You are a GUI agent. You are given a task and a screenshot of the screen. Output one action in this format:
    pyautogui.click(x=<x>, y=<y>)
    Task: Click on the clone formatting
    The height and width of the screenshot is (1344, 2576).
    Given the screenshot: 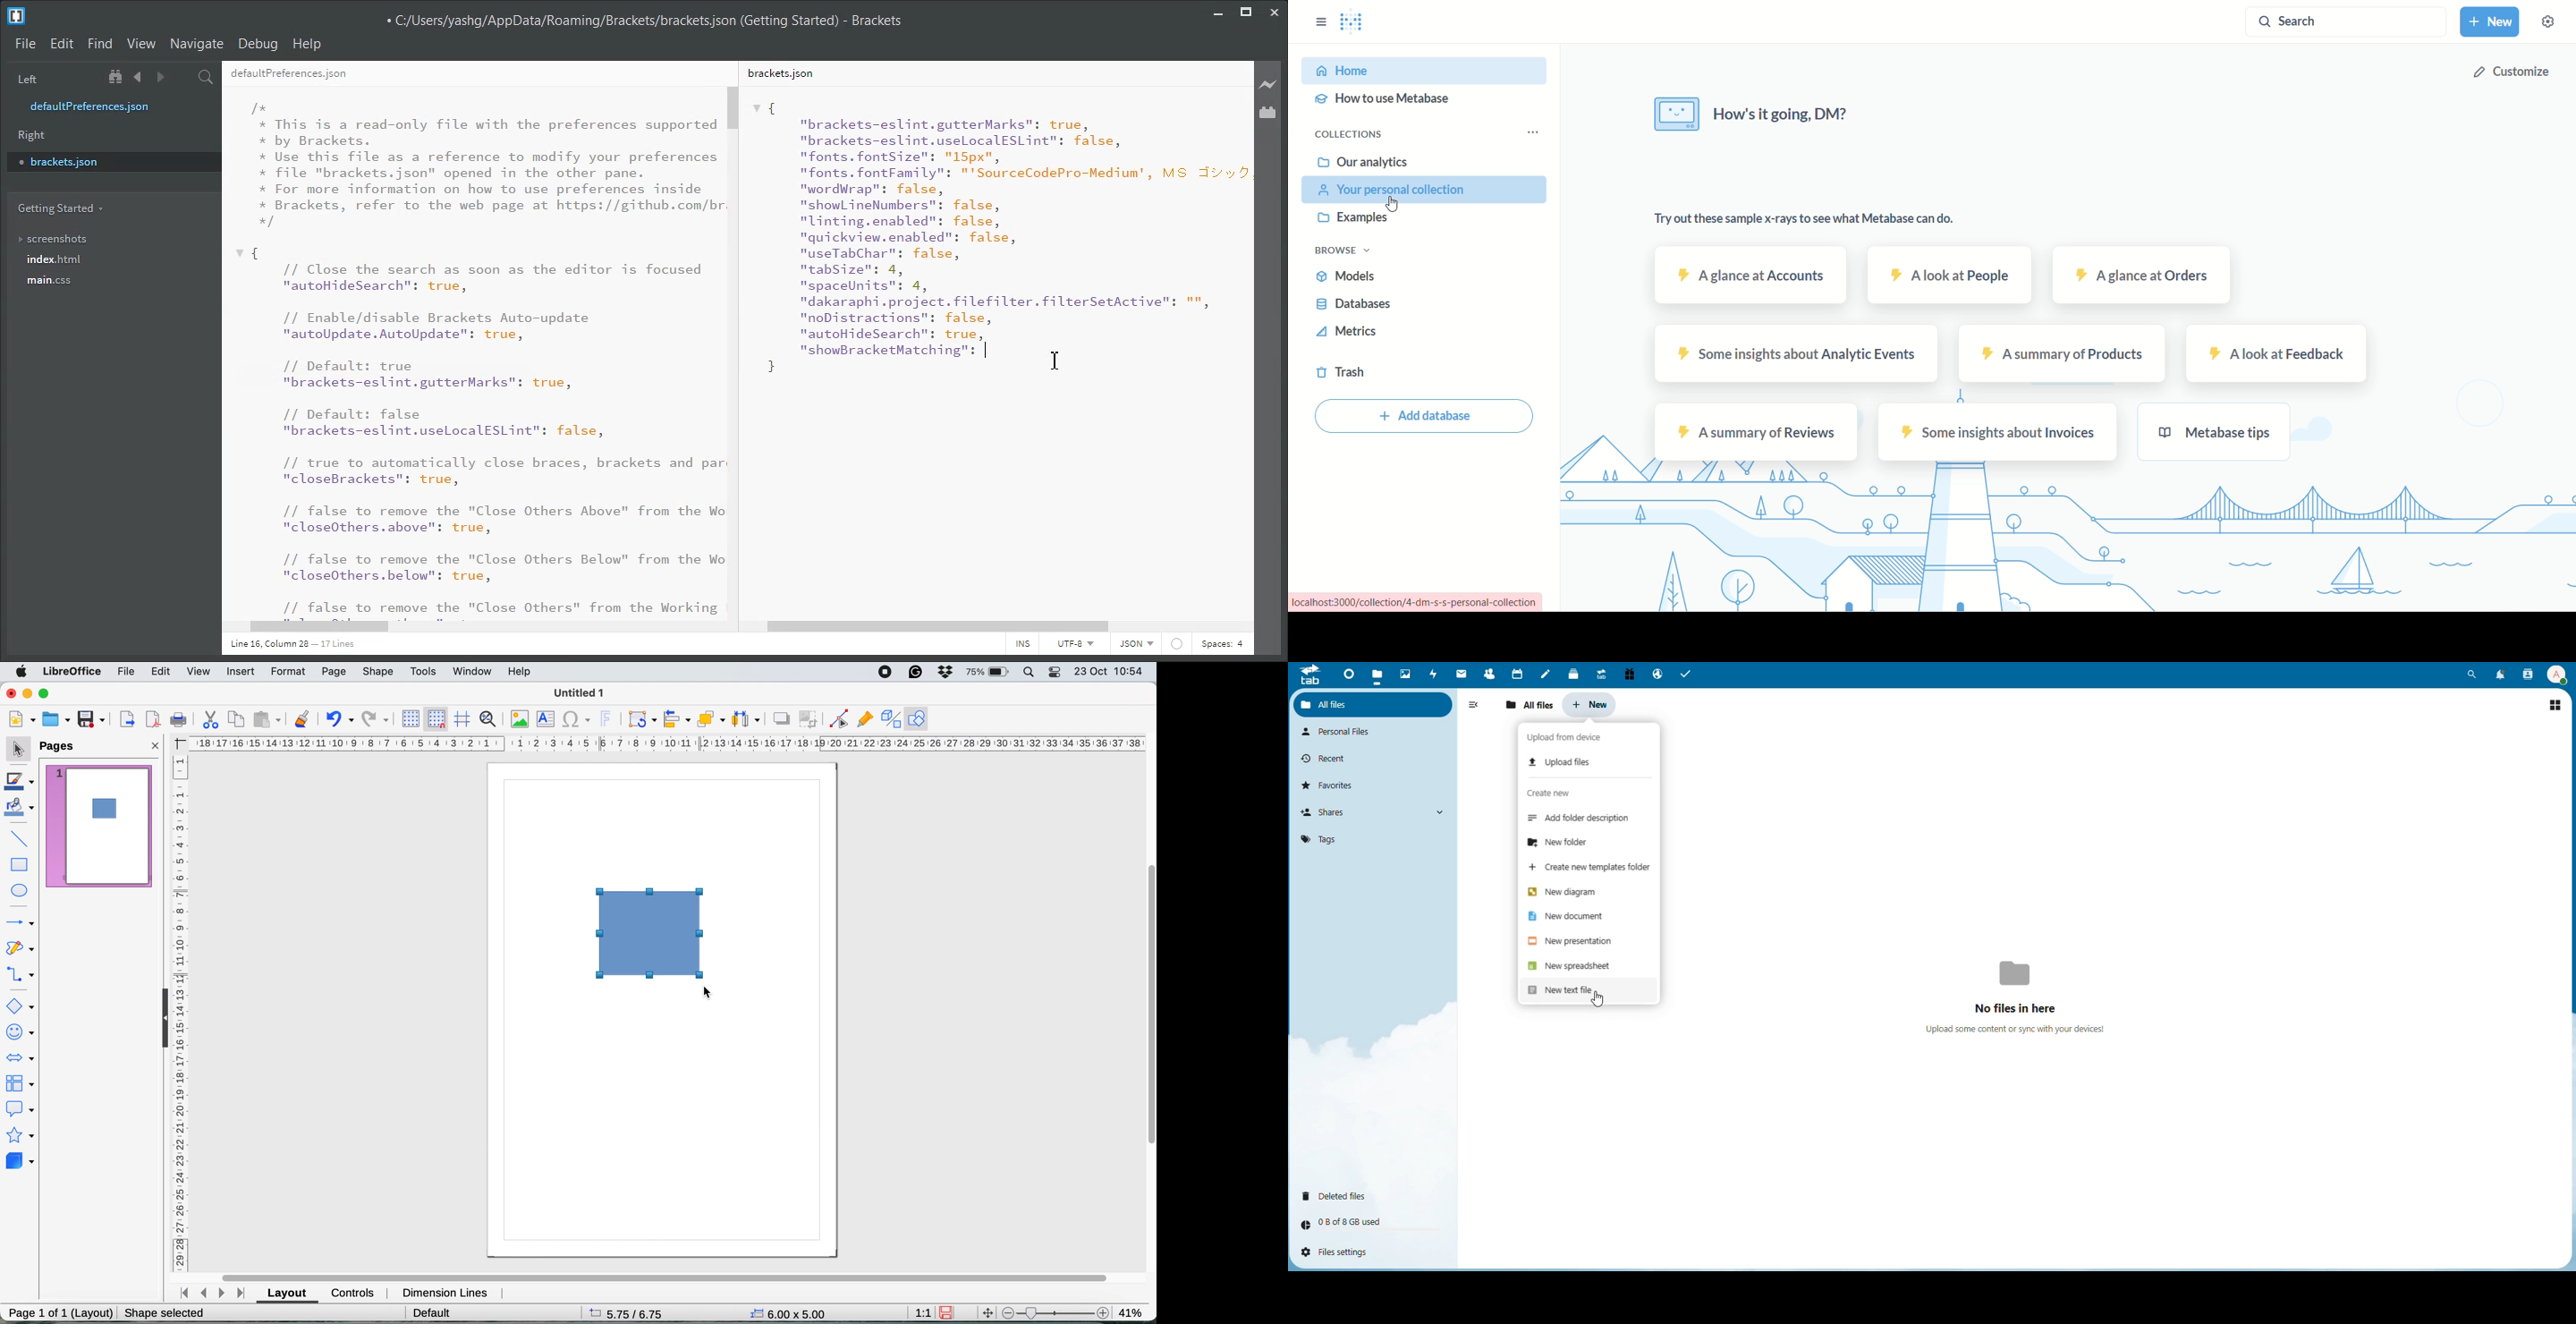 What is the action you would take?
    pyautogui.click(x=303, y=719)
    